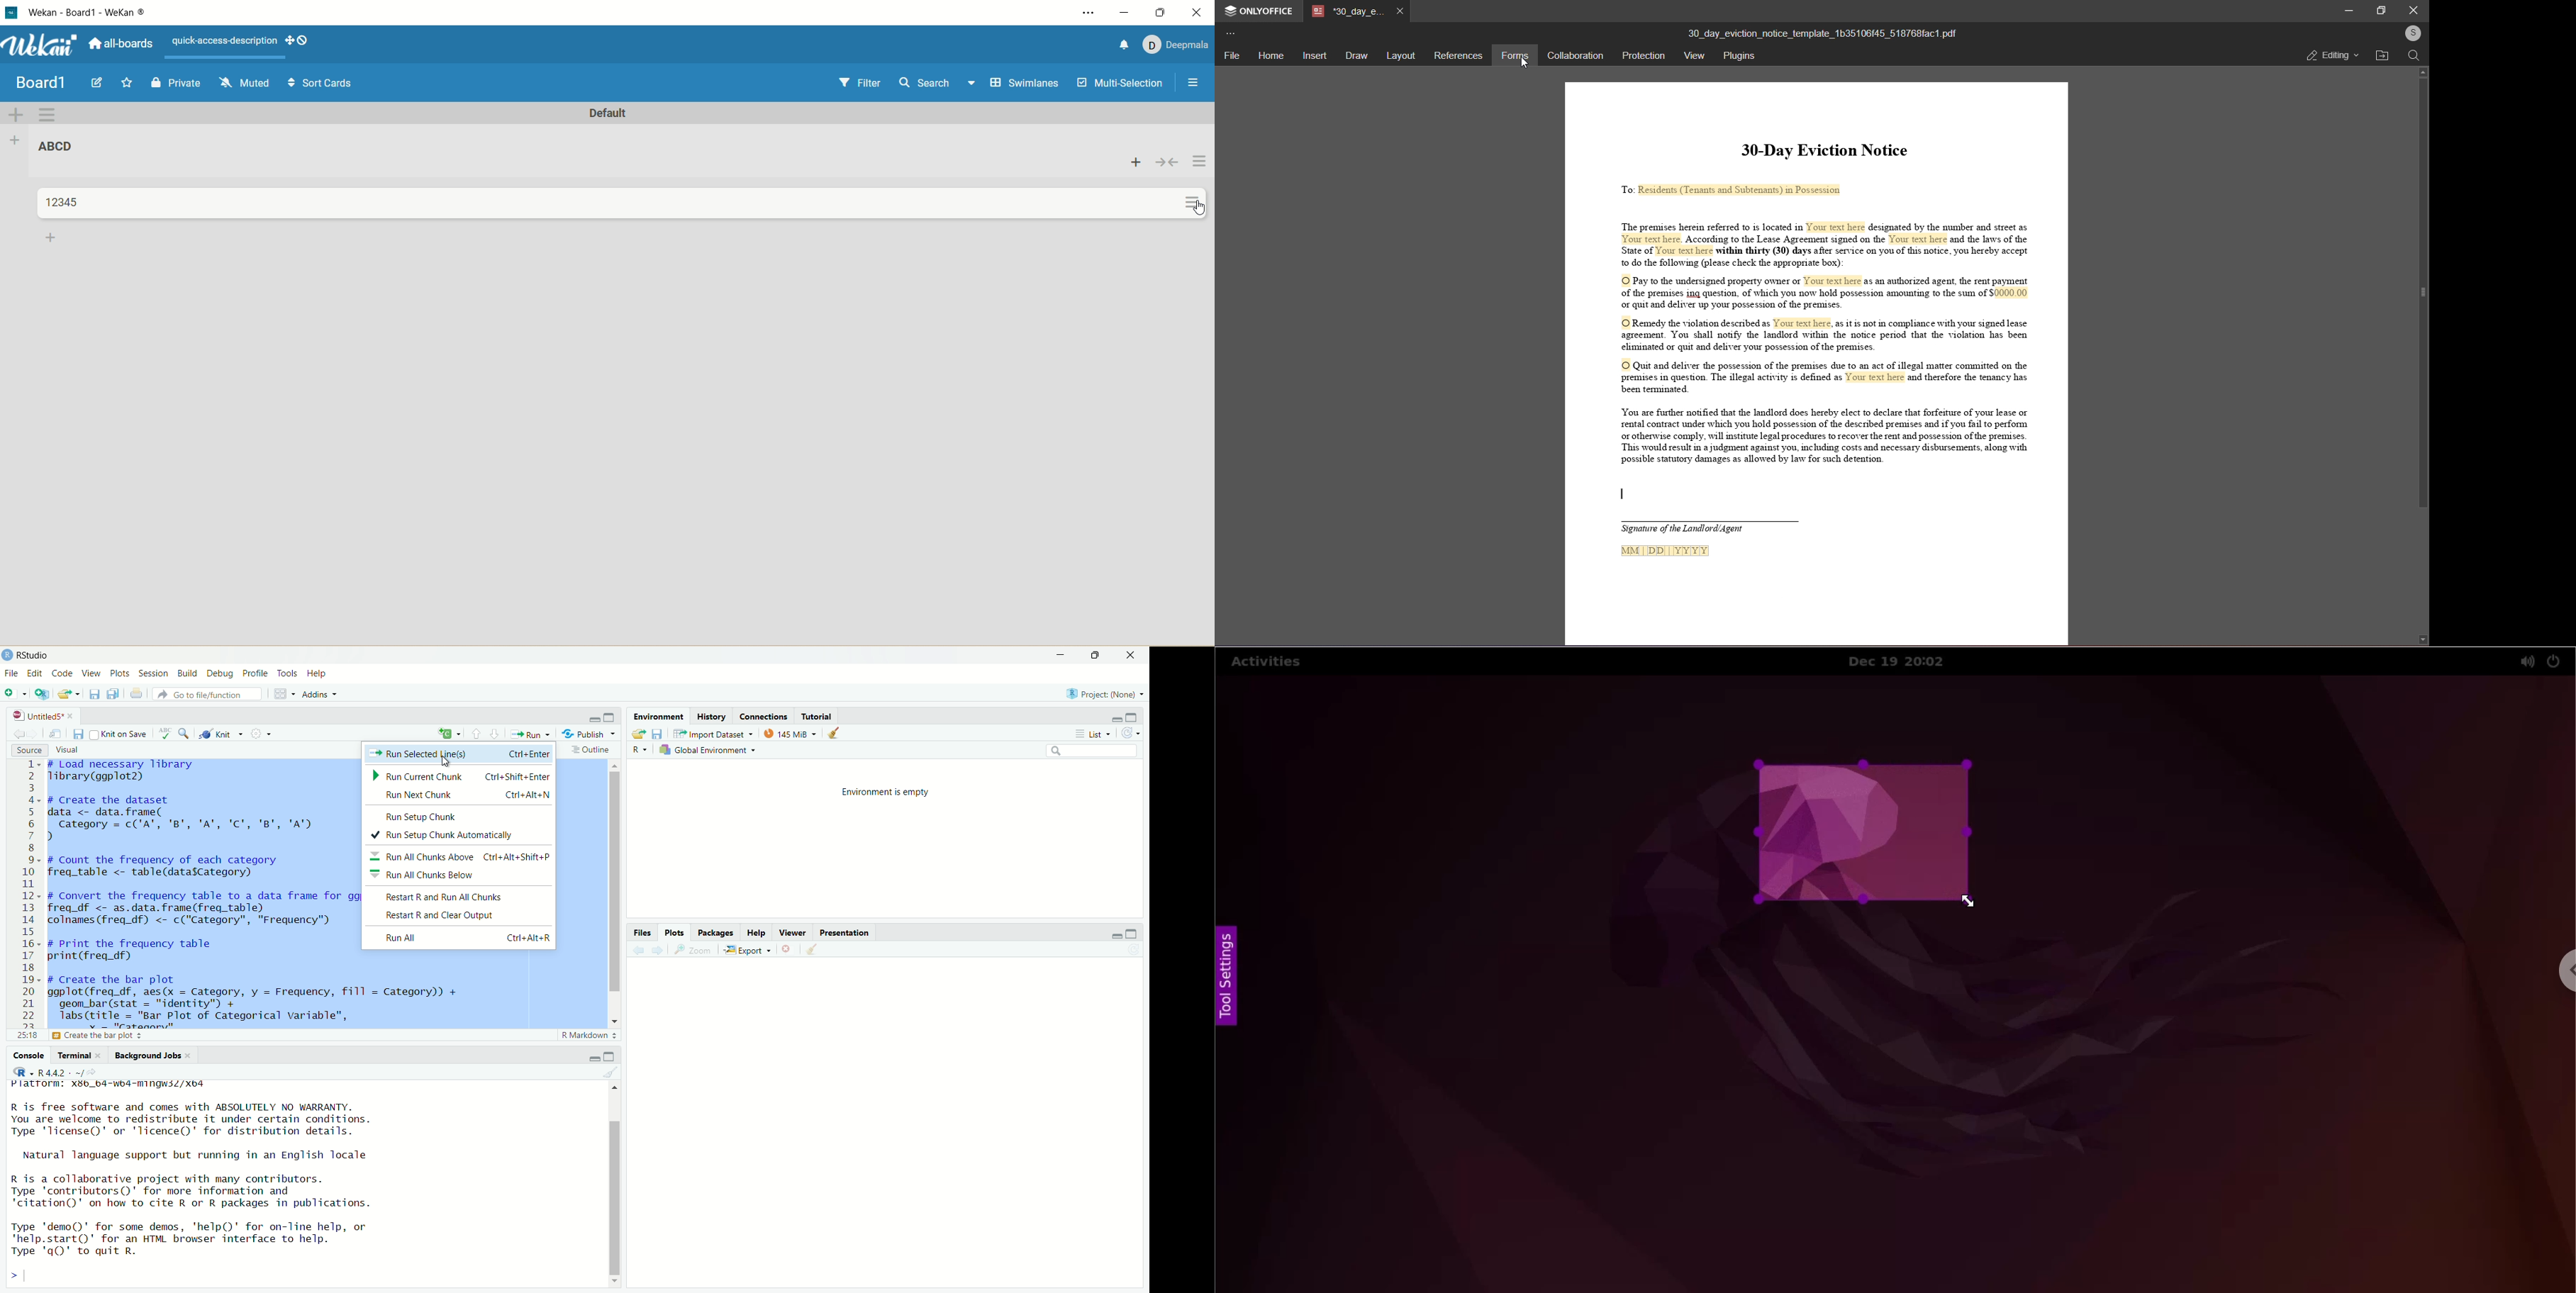 This screenshot has height=1316, width=2576. I want to click on presentation, so click(847, 933).